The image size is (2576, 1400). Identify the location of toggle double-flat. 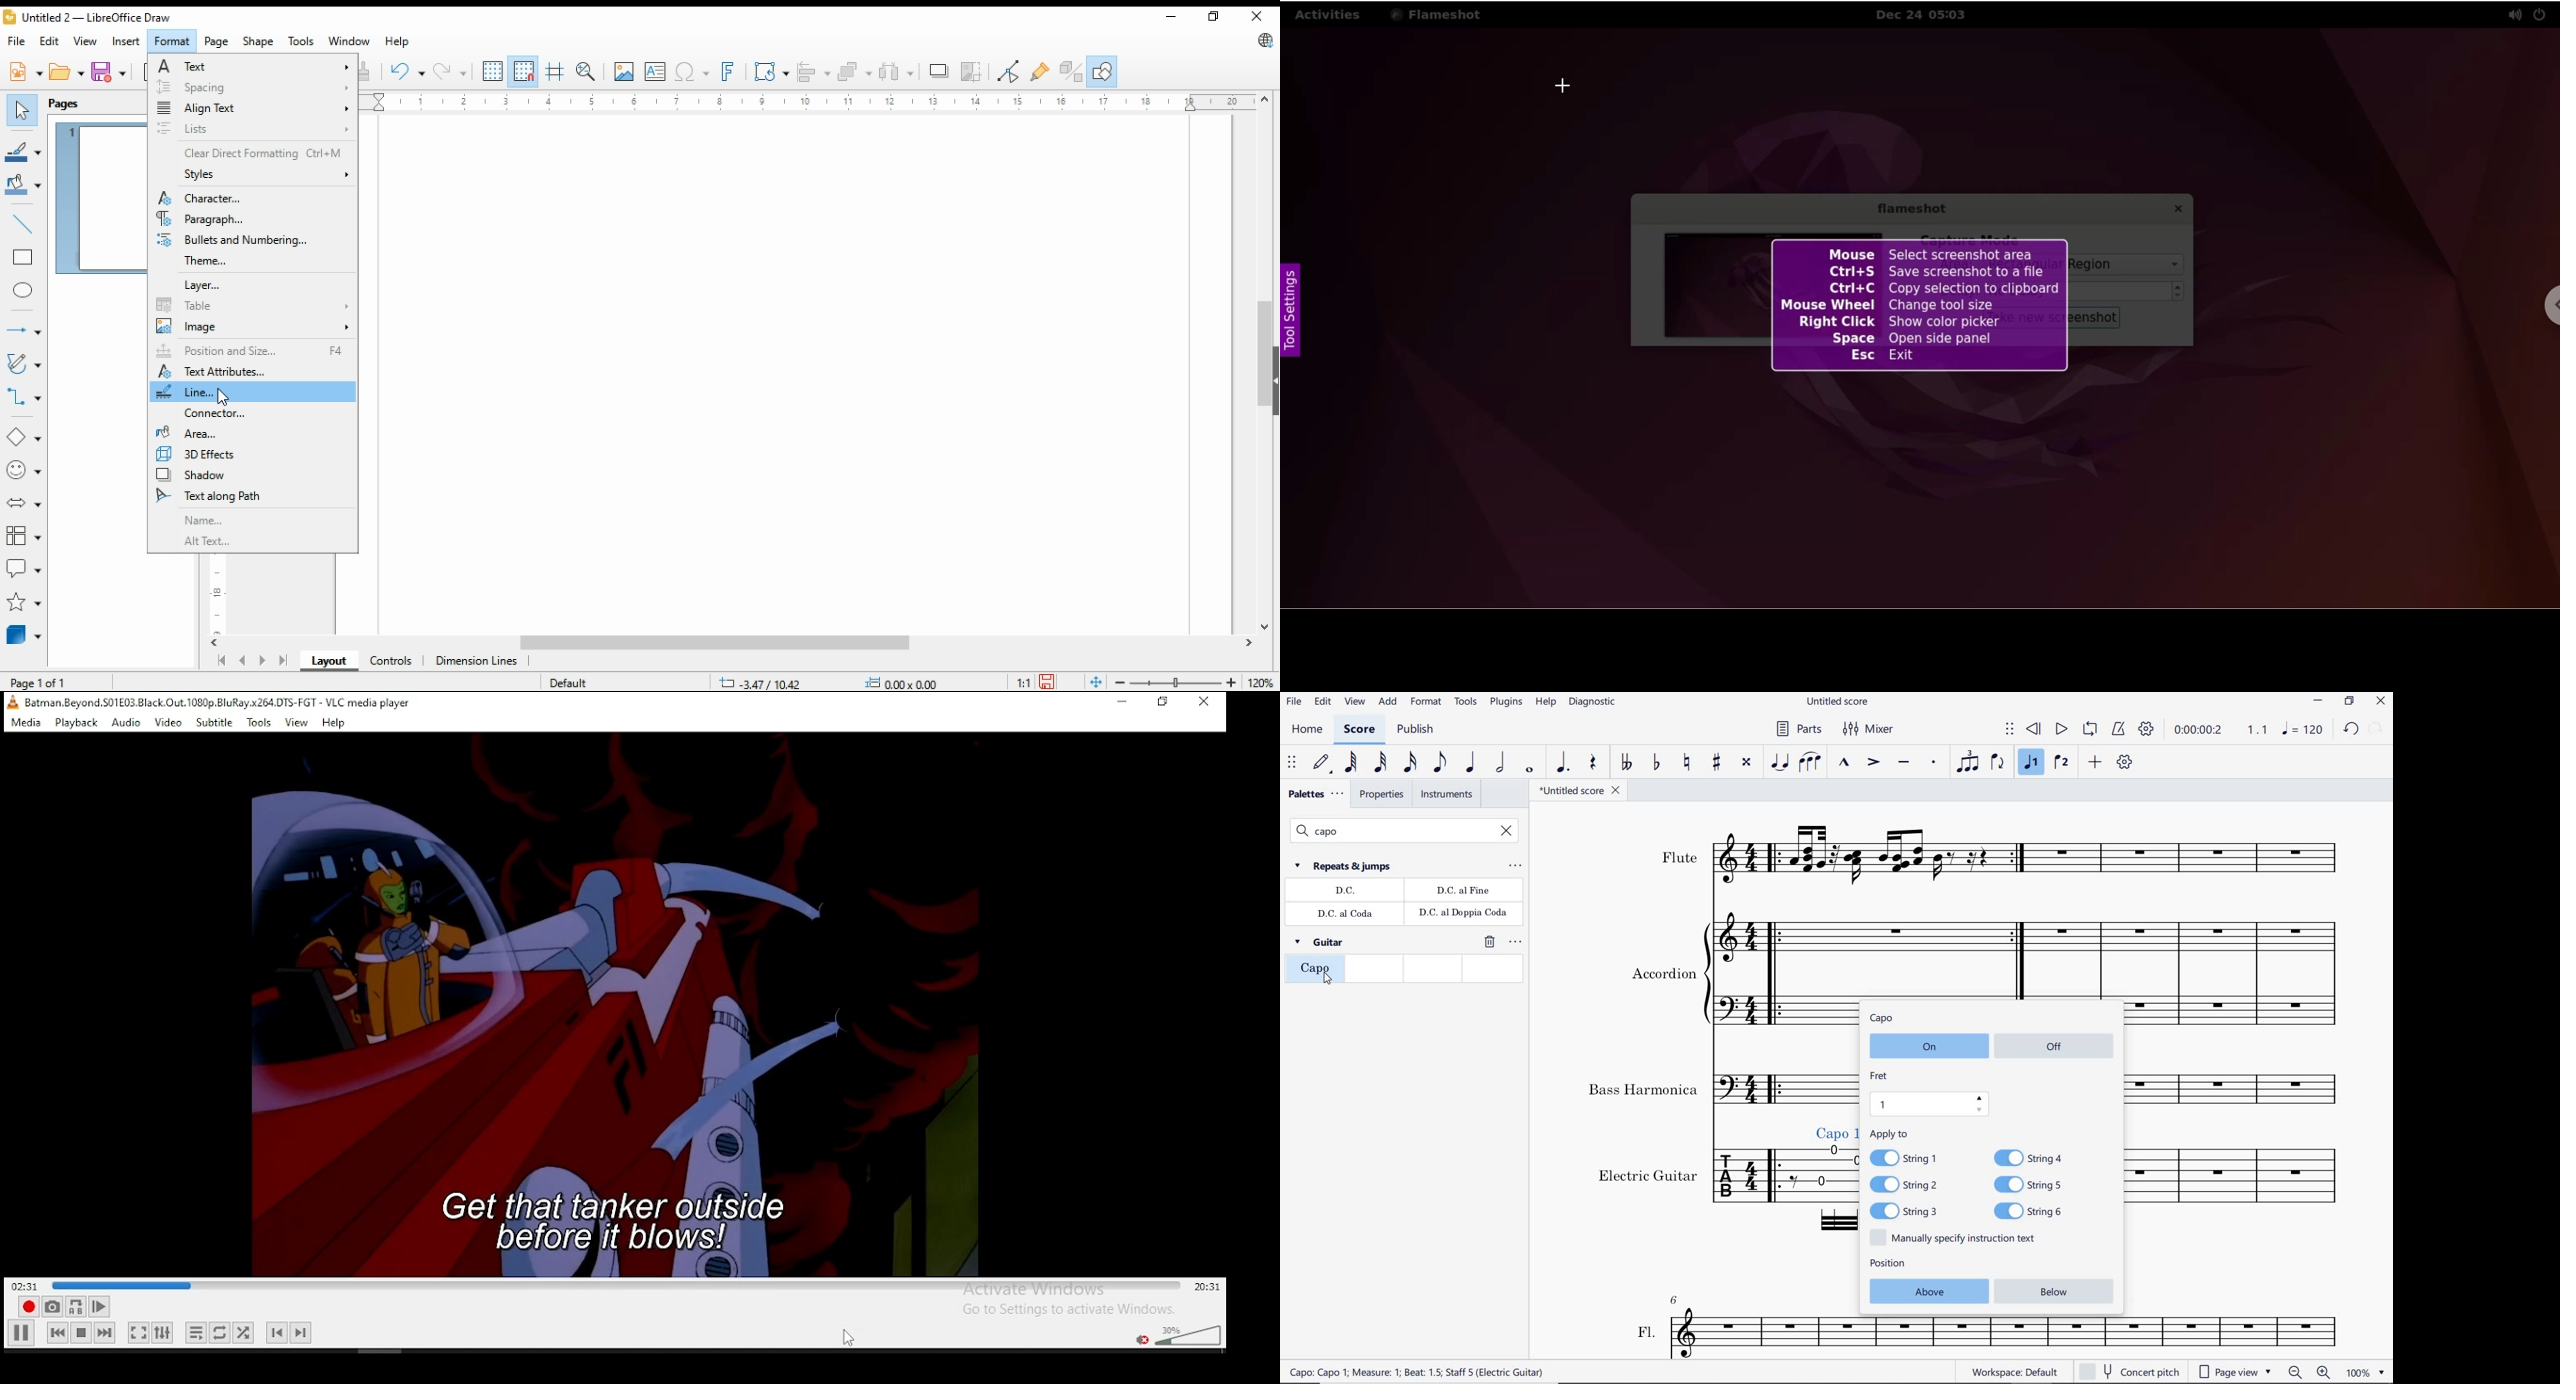
(1625, 763).